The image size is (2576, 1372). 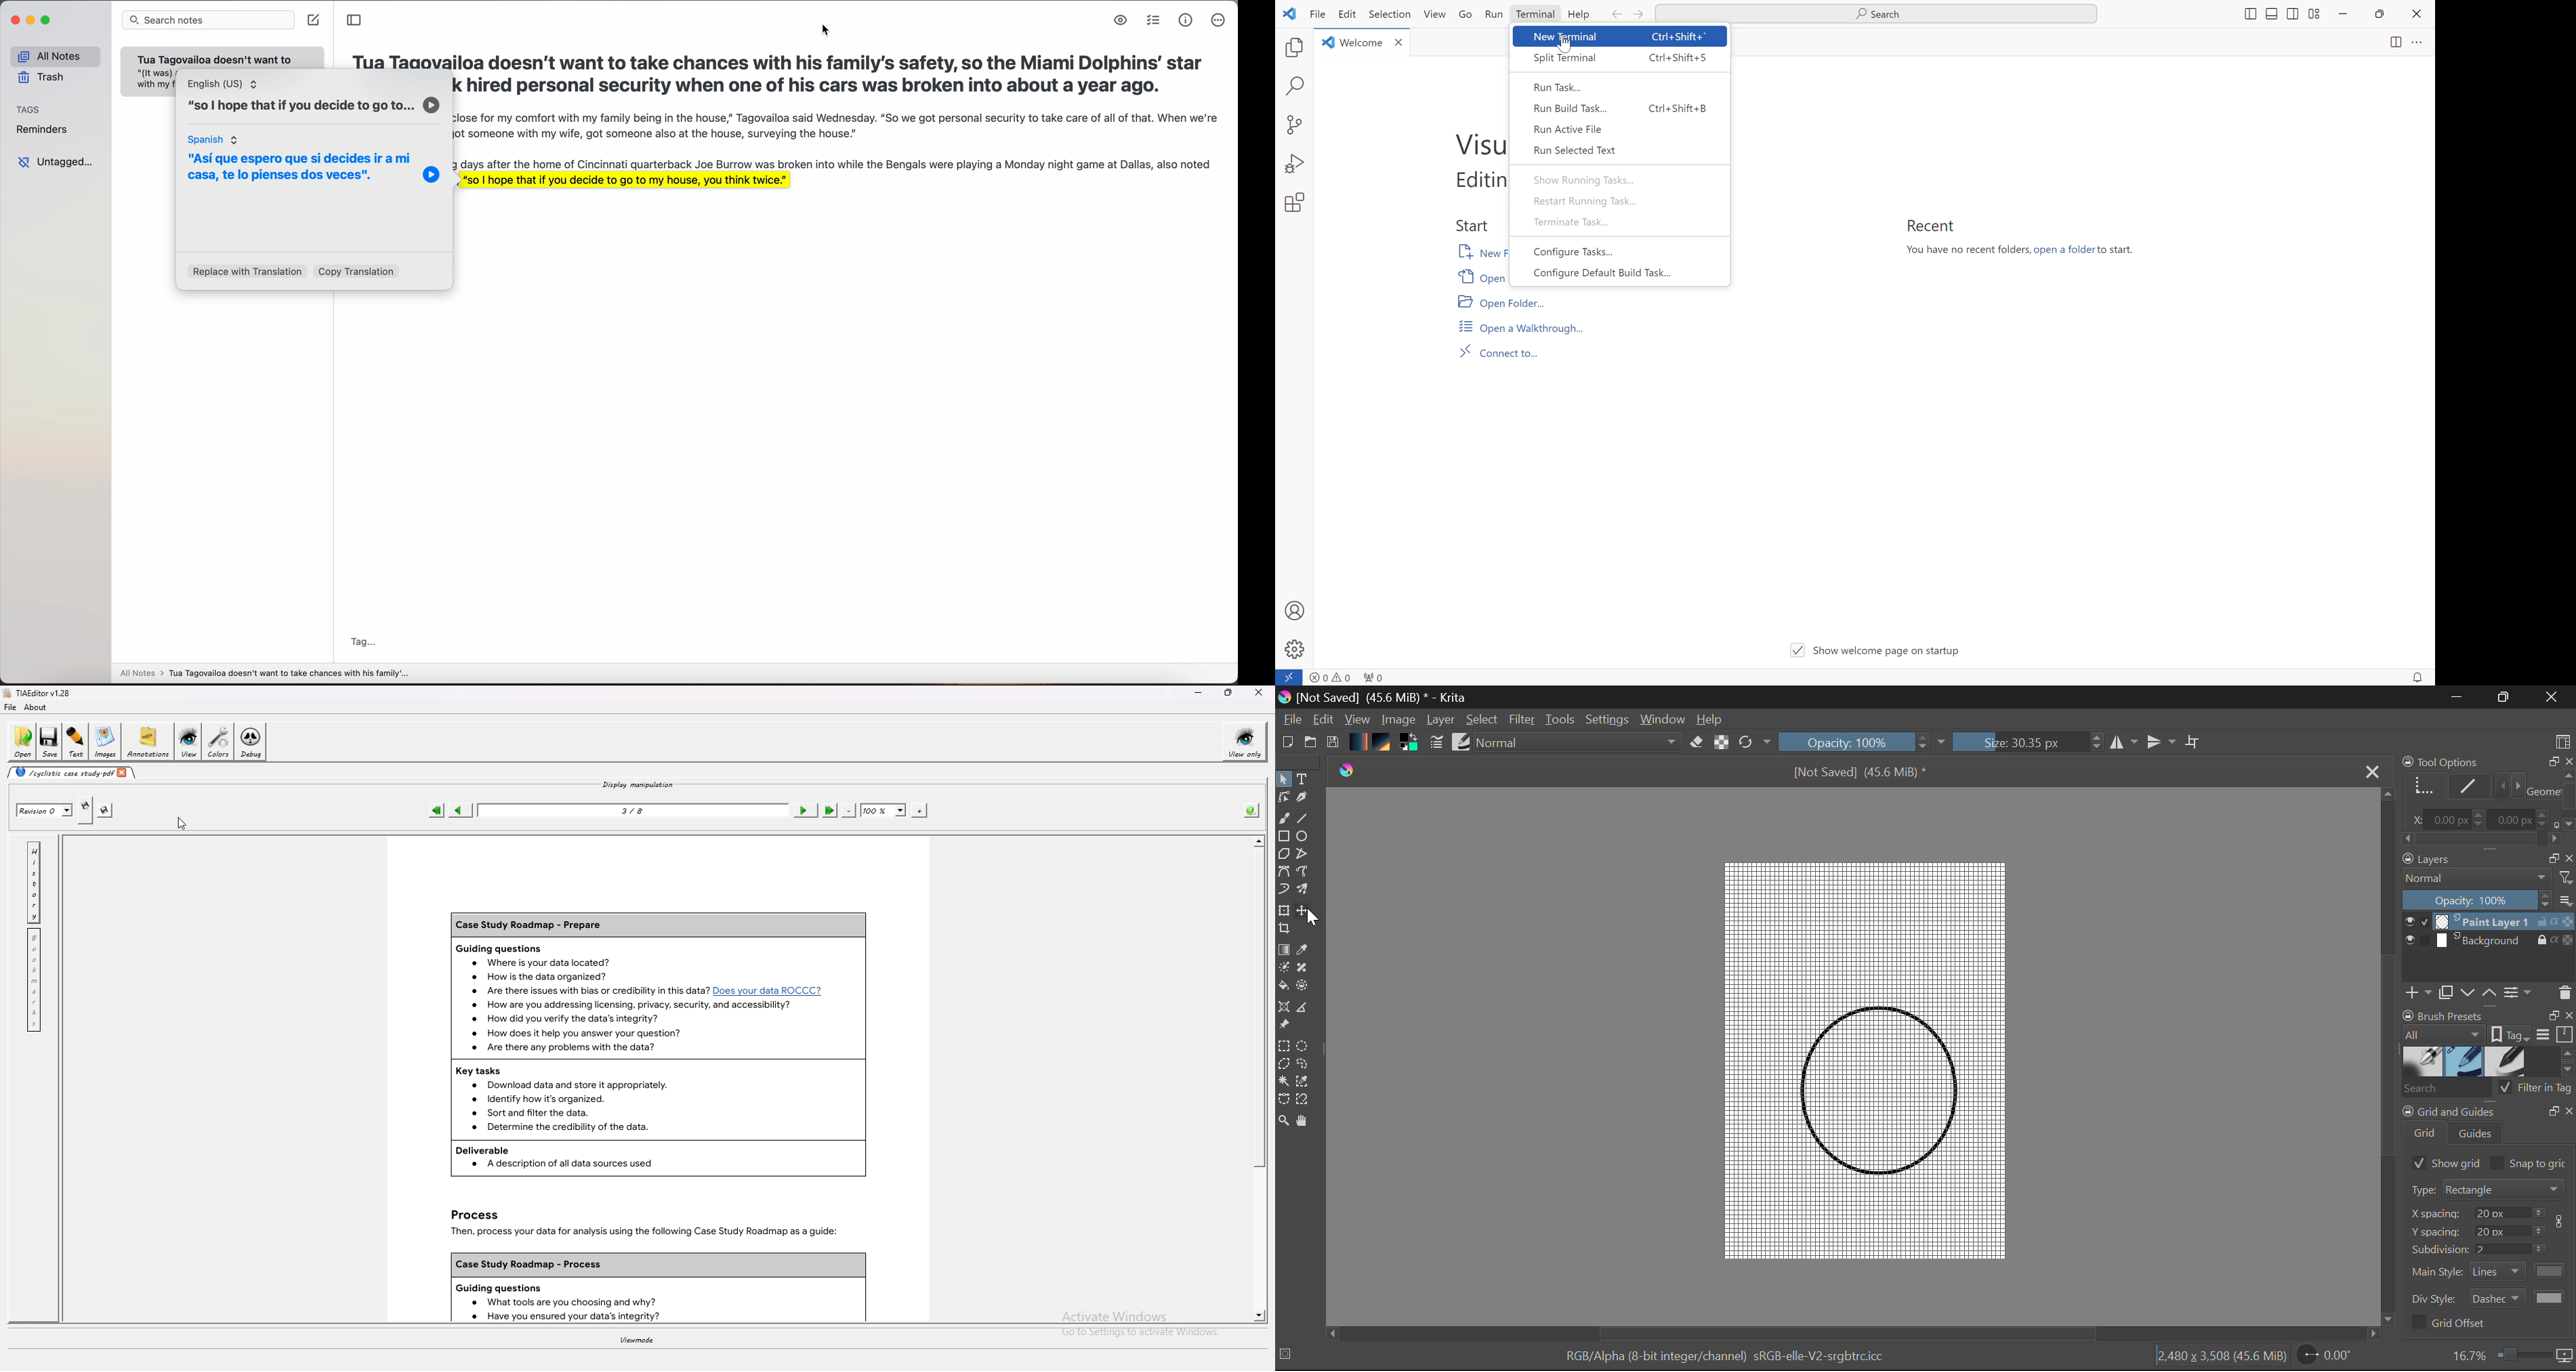 What do you see at coordinates (1293, 164) in the screenshot?
I see `run and debug` at bounding box center [1293, 164].